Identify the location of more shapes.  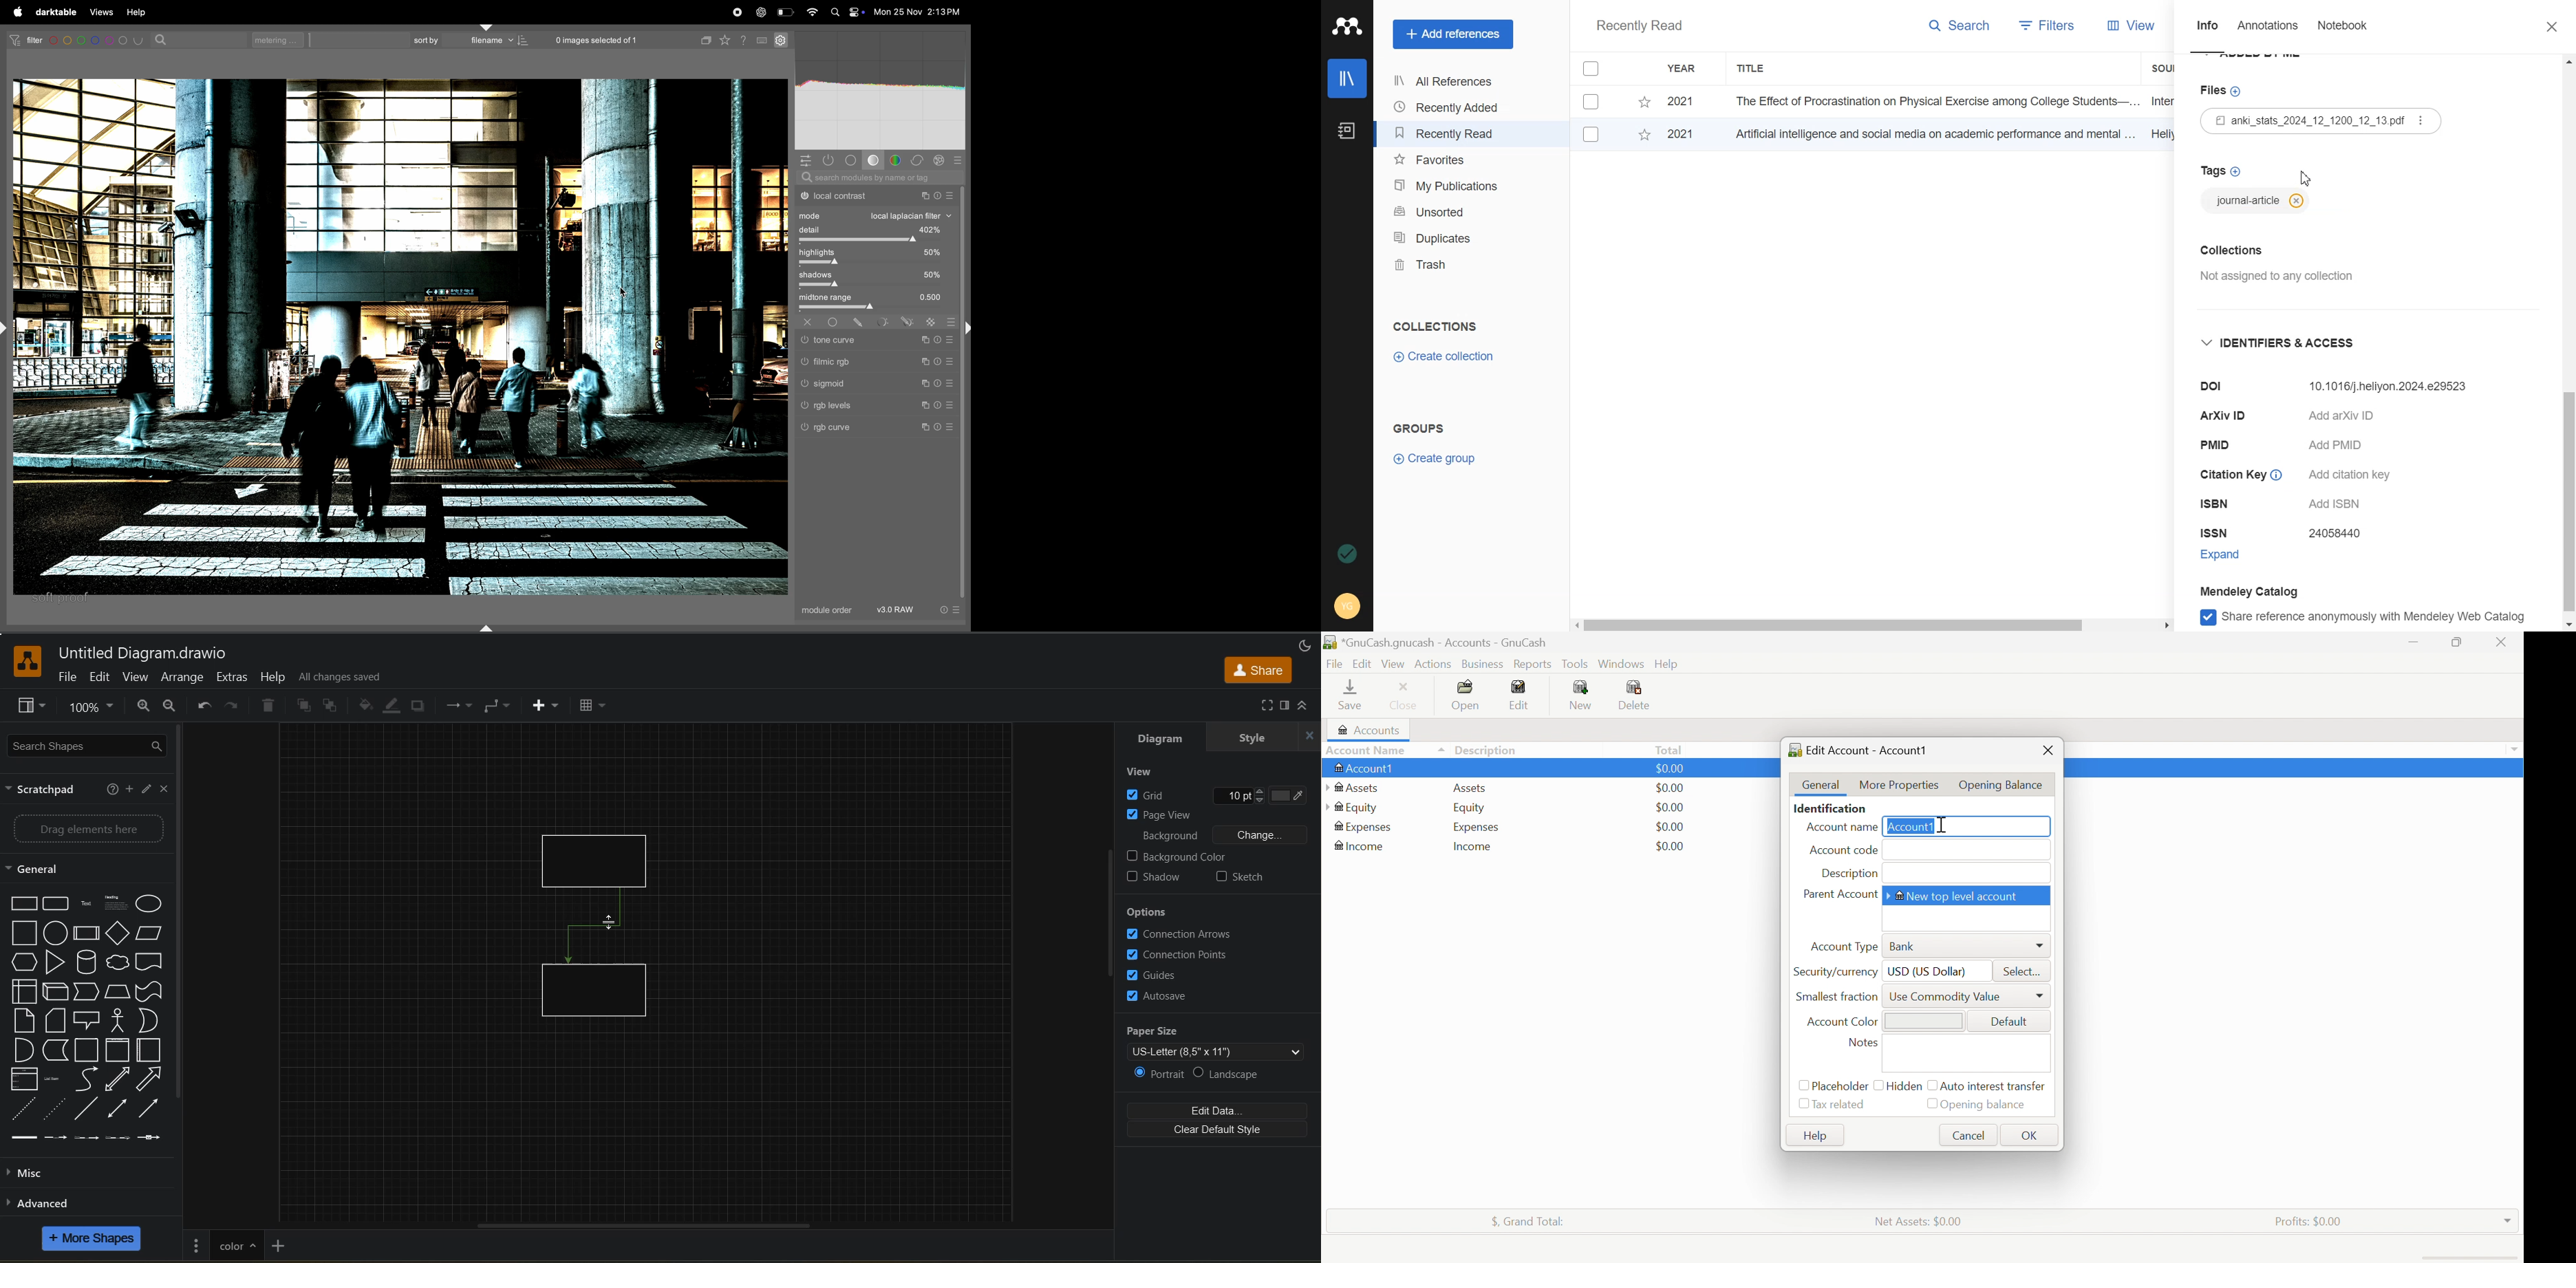
(94, 1240).